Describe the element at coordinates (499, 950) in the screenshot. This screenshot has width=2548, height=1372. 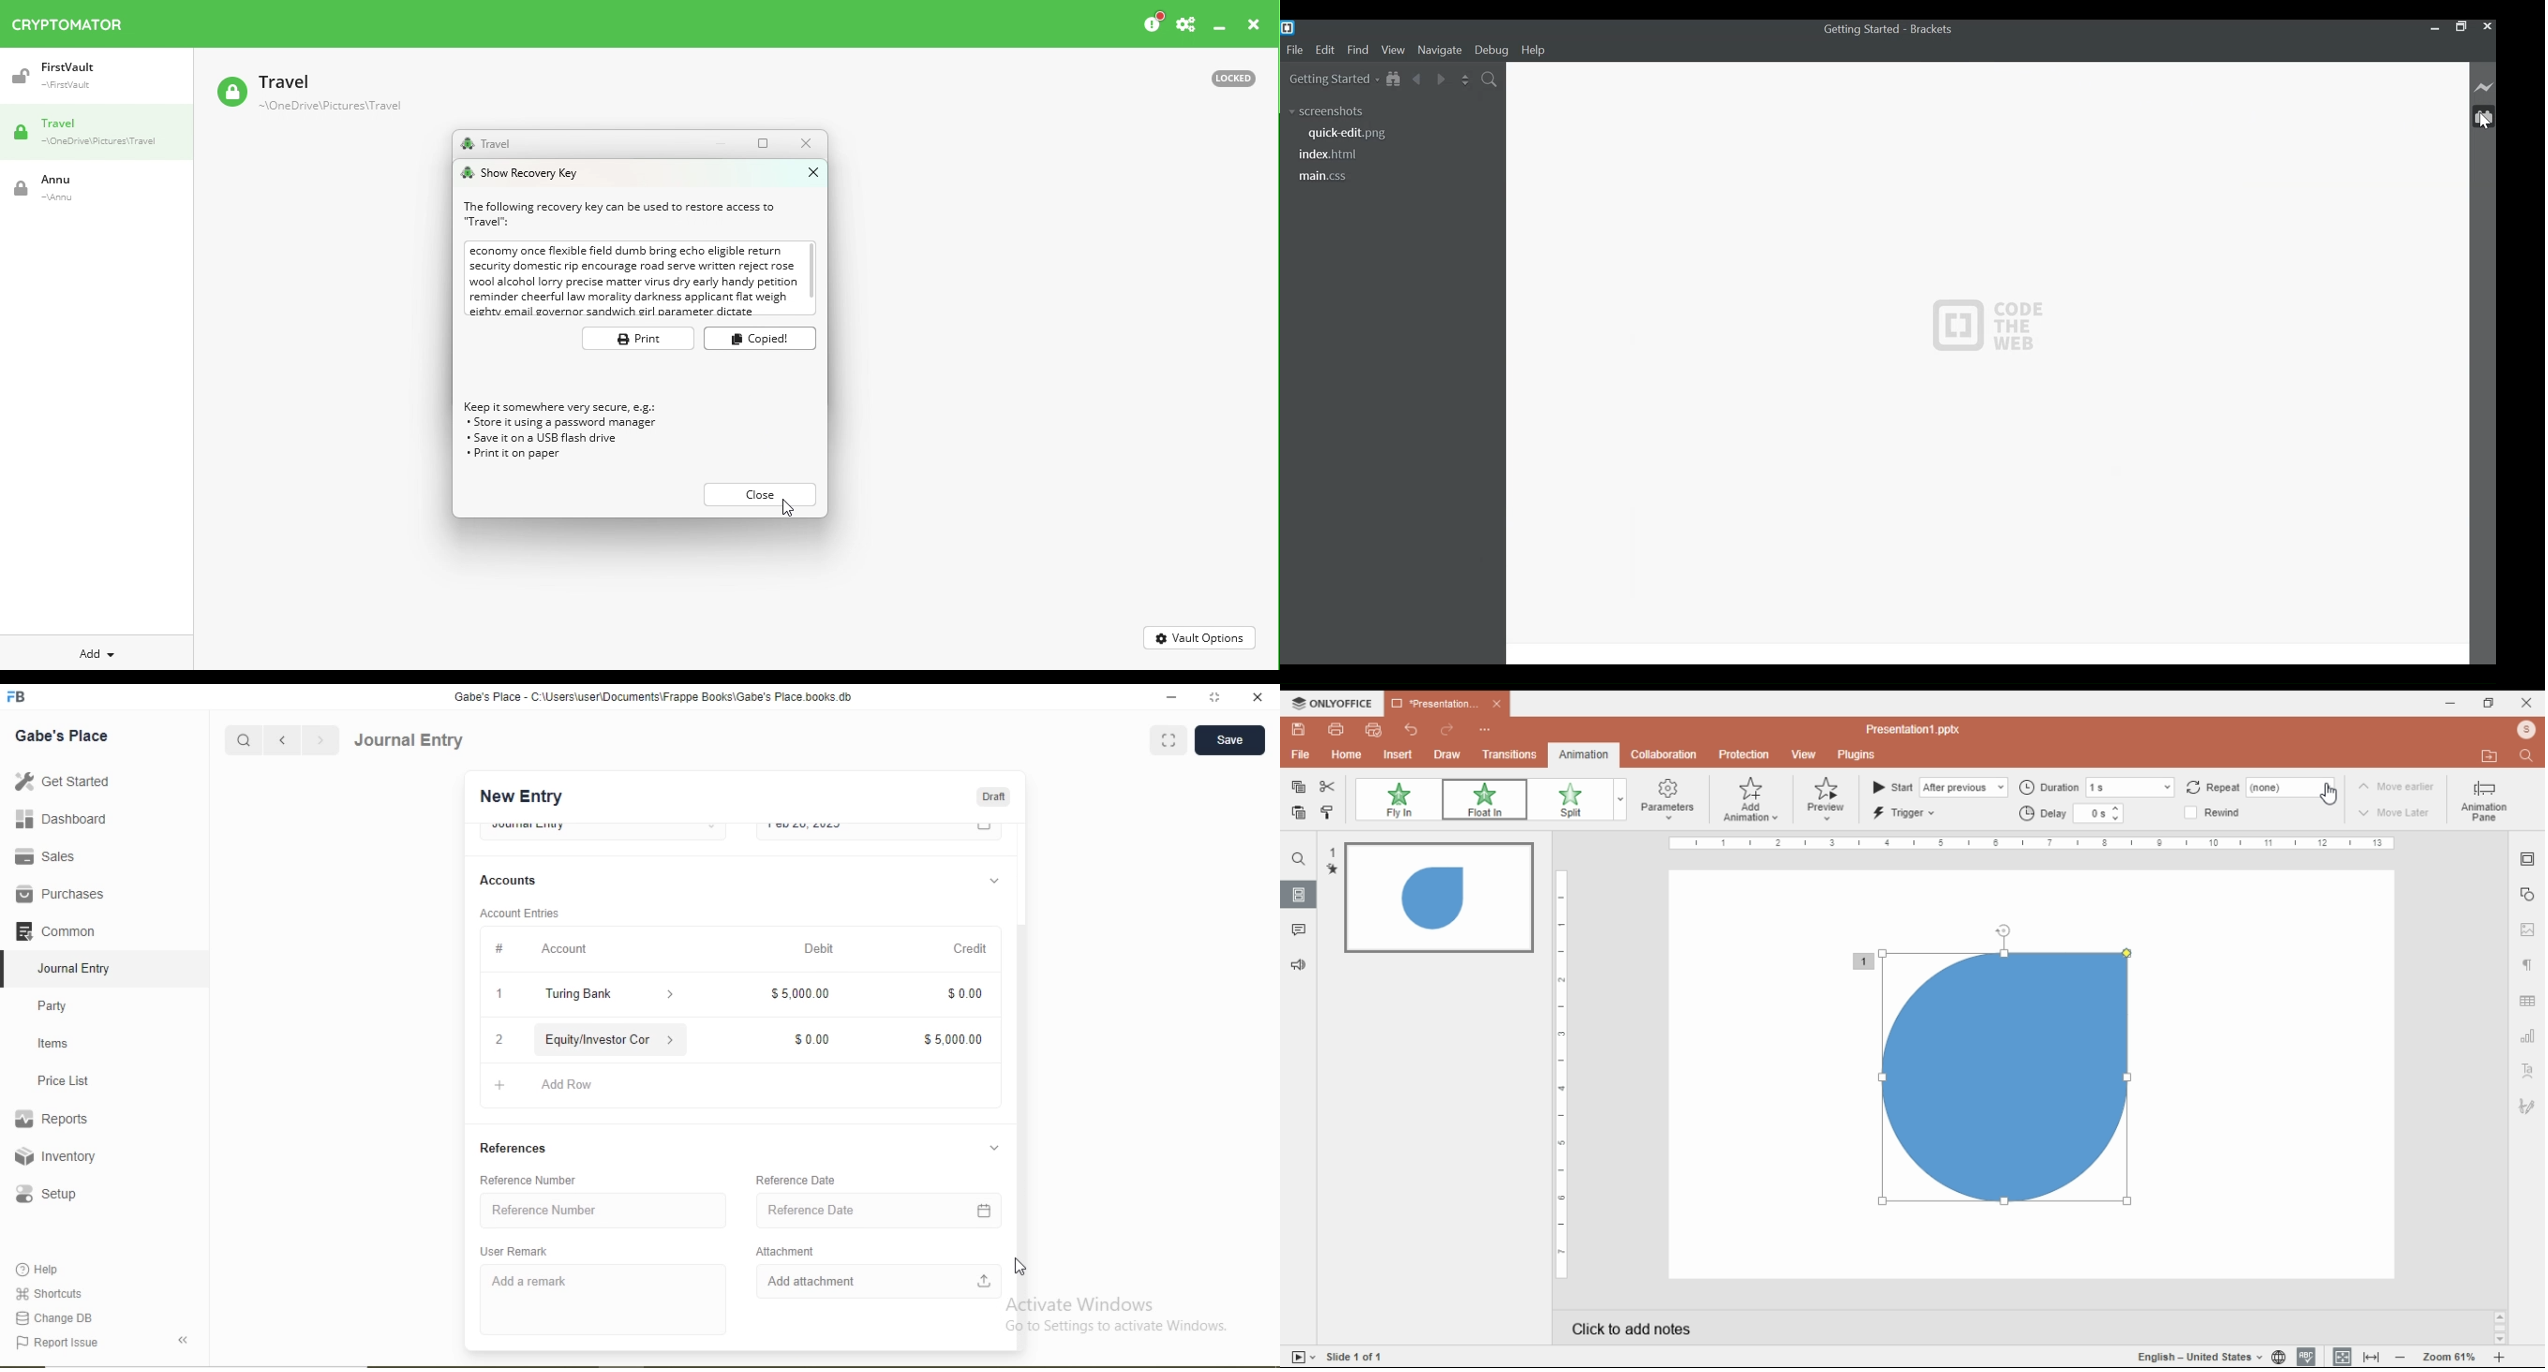
I see `#` at that location.